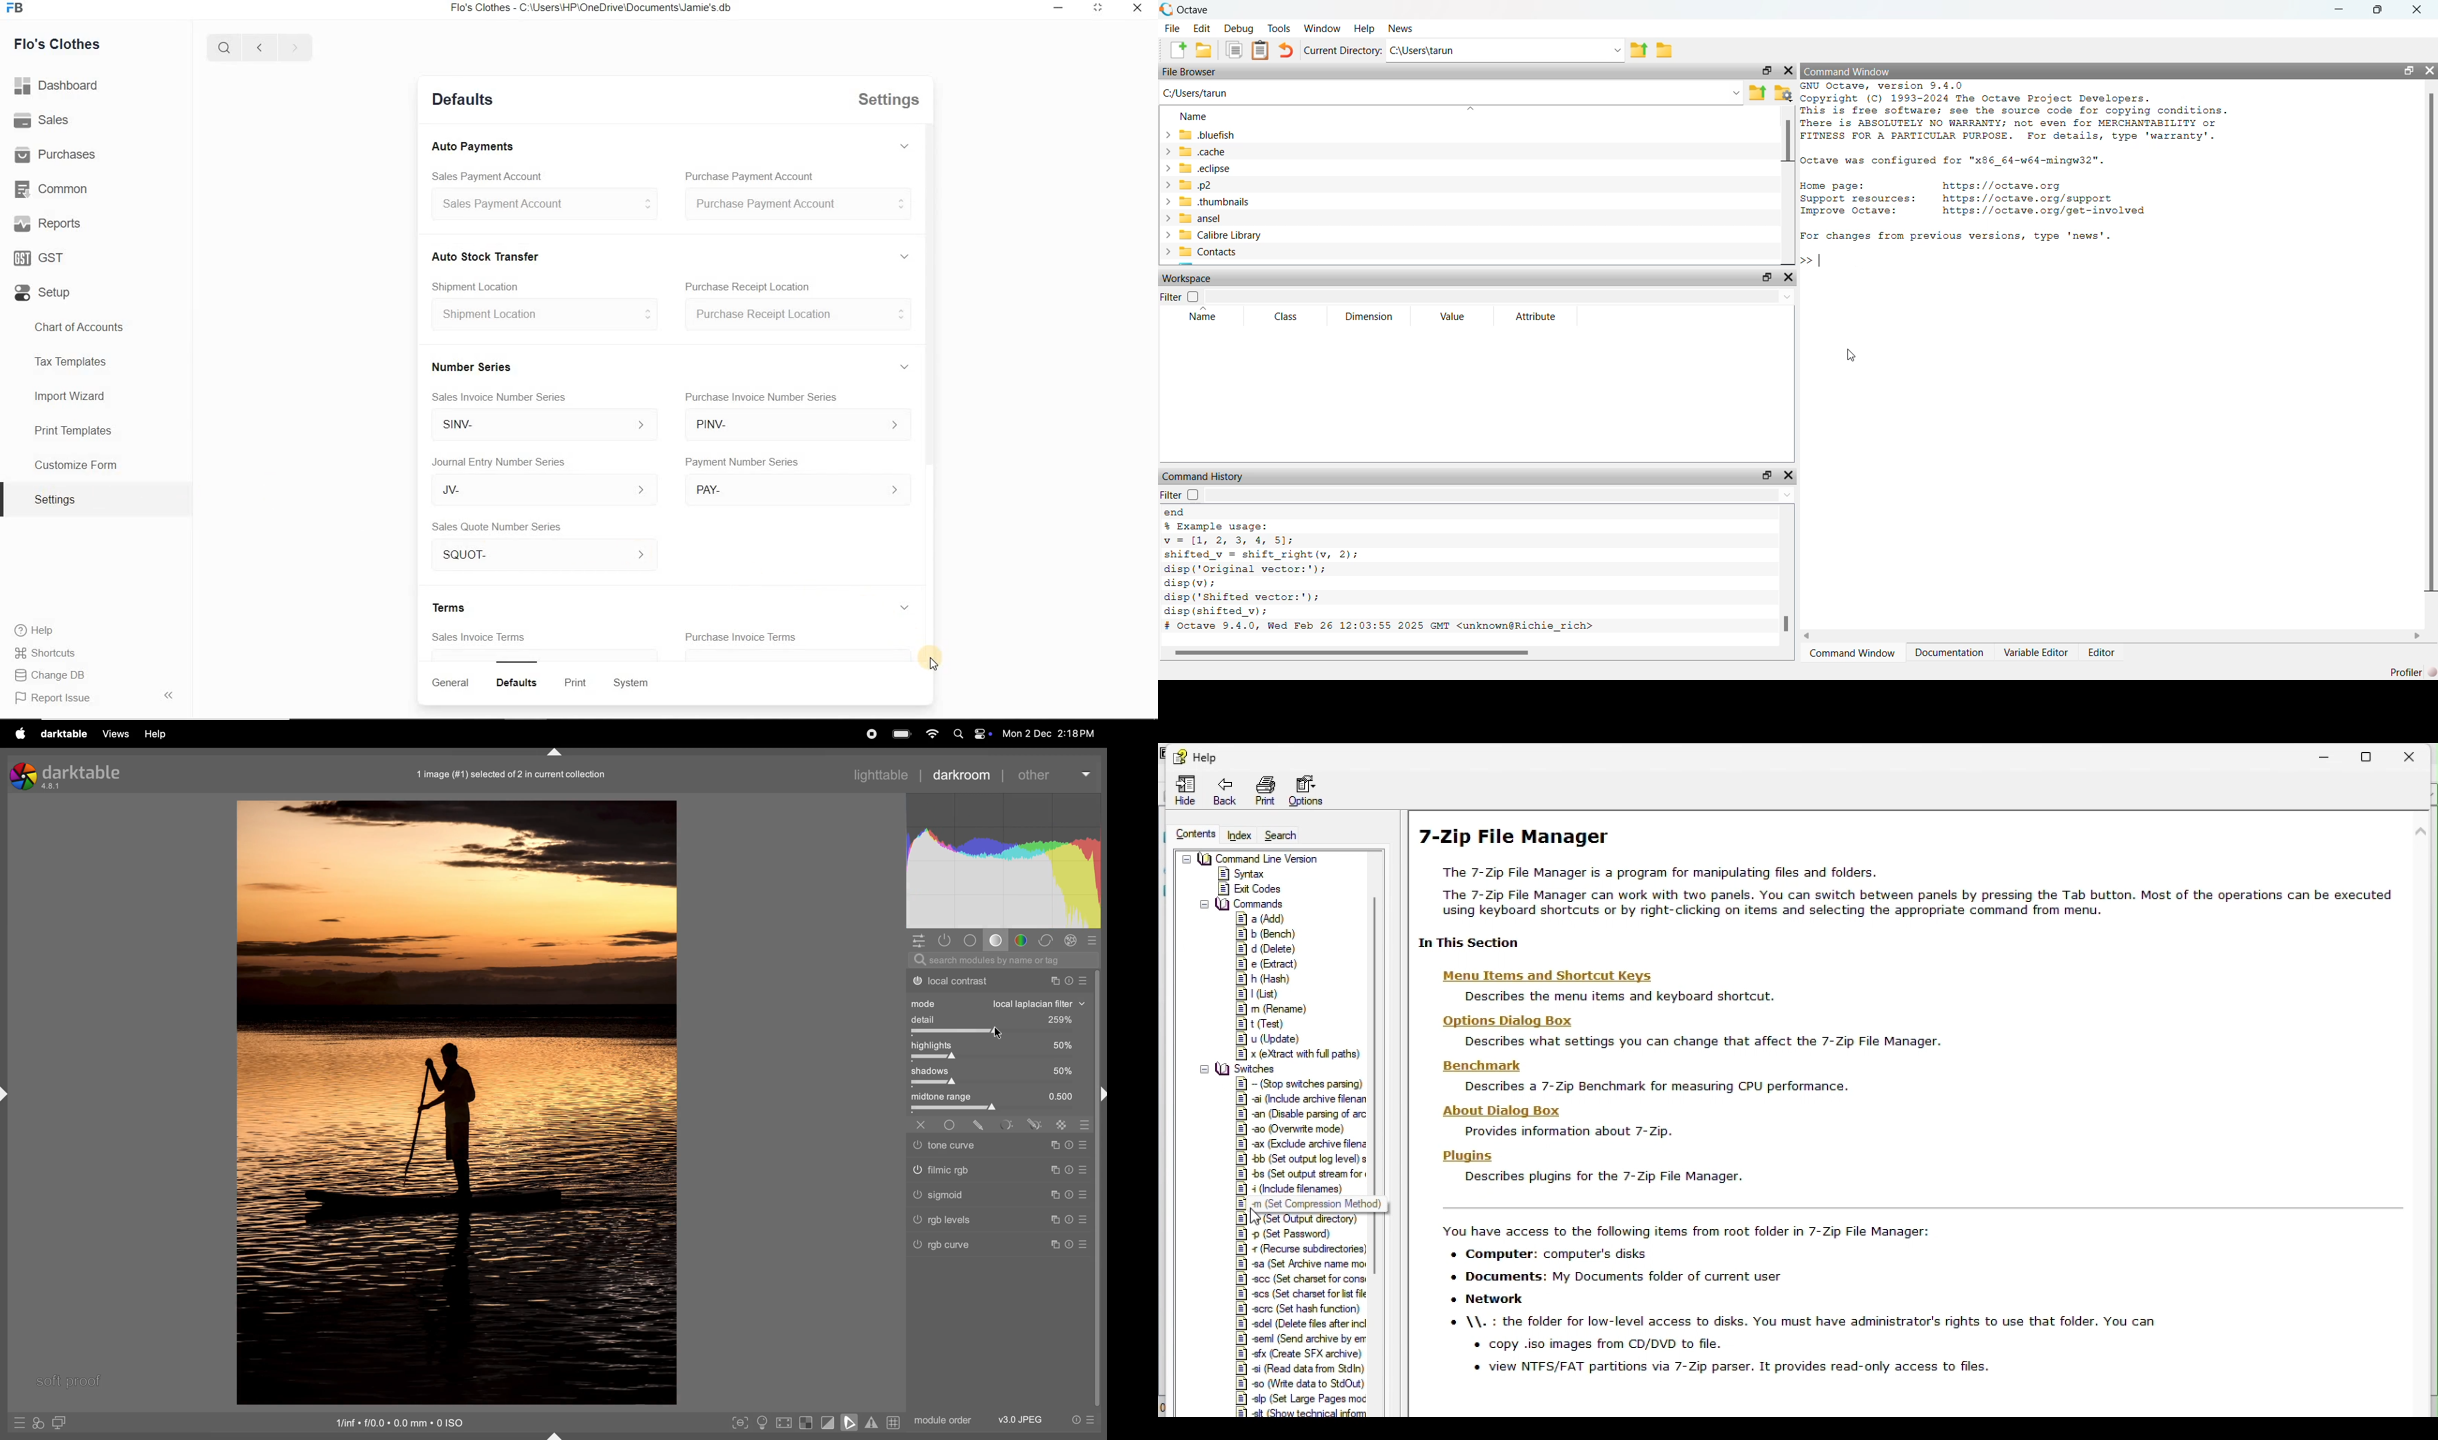  I want to click on extract, so click(1297, 1053).